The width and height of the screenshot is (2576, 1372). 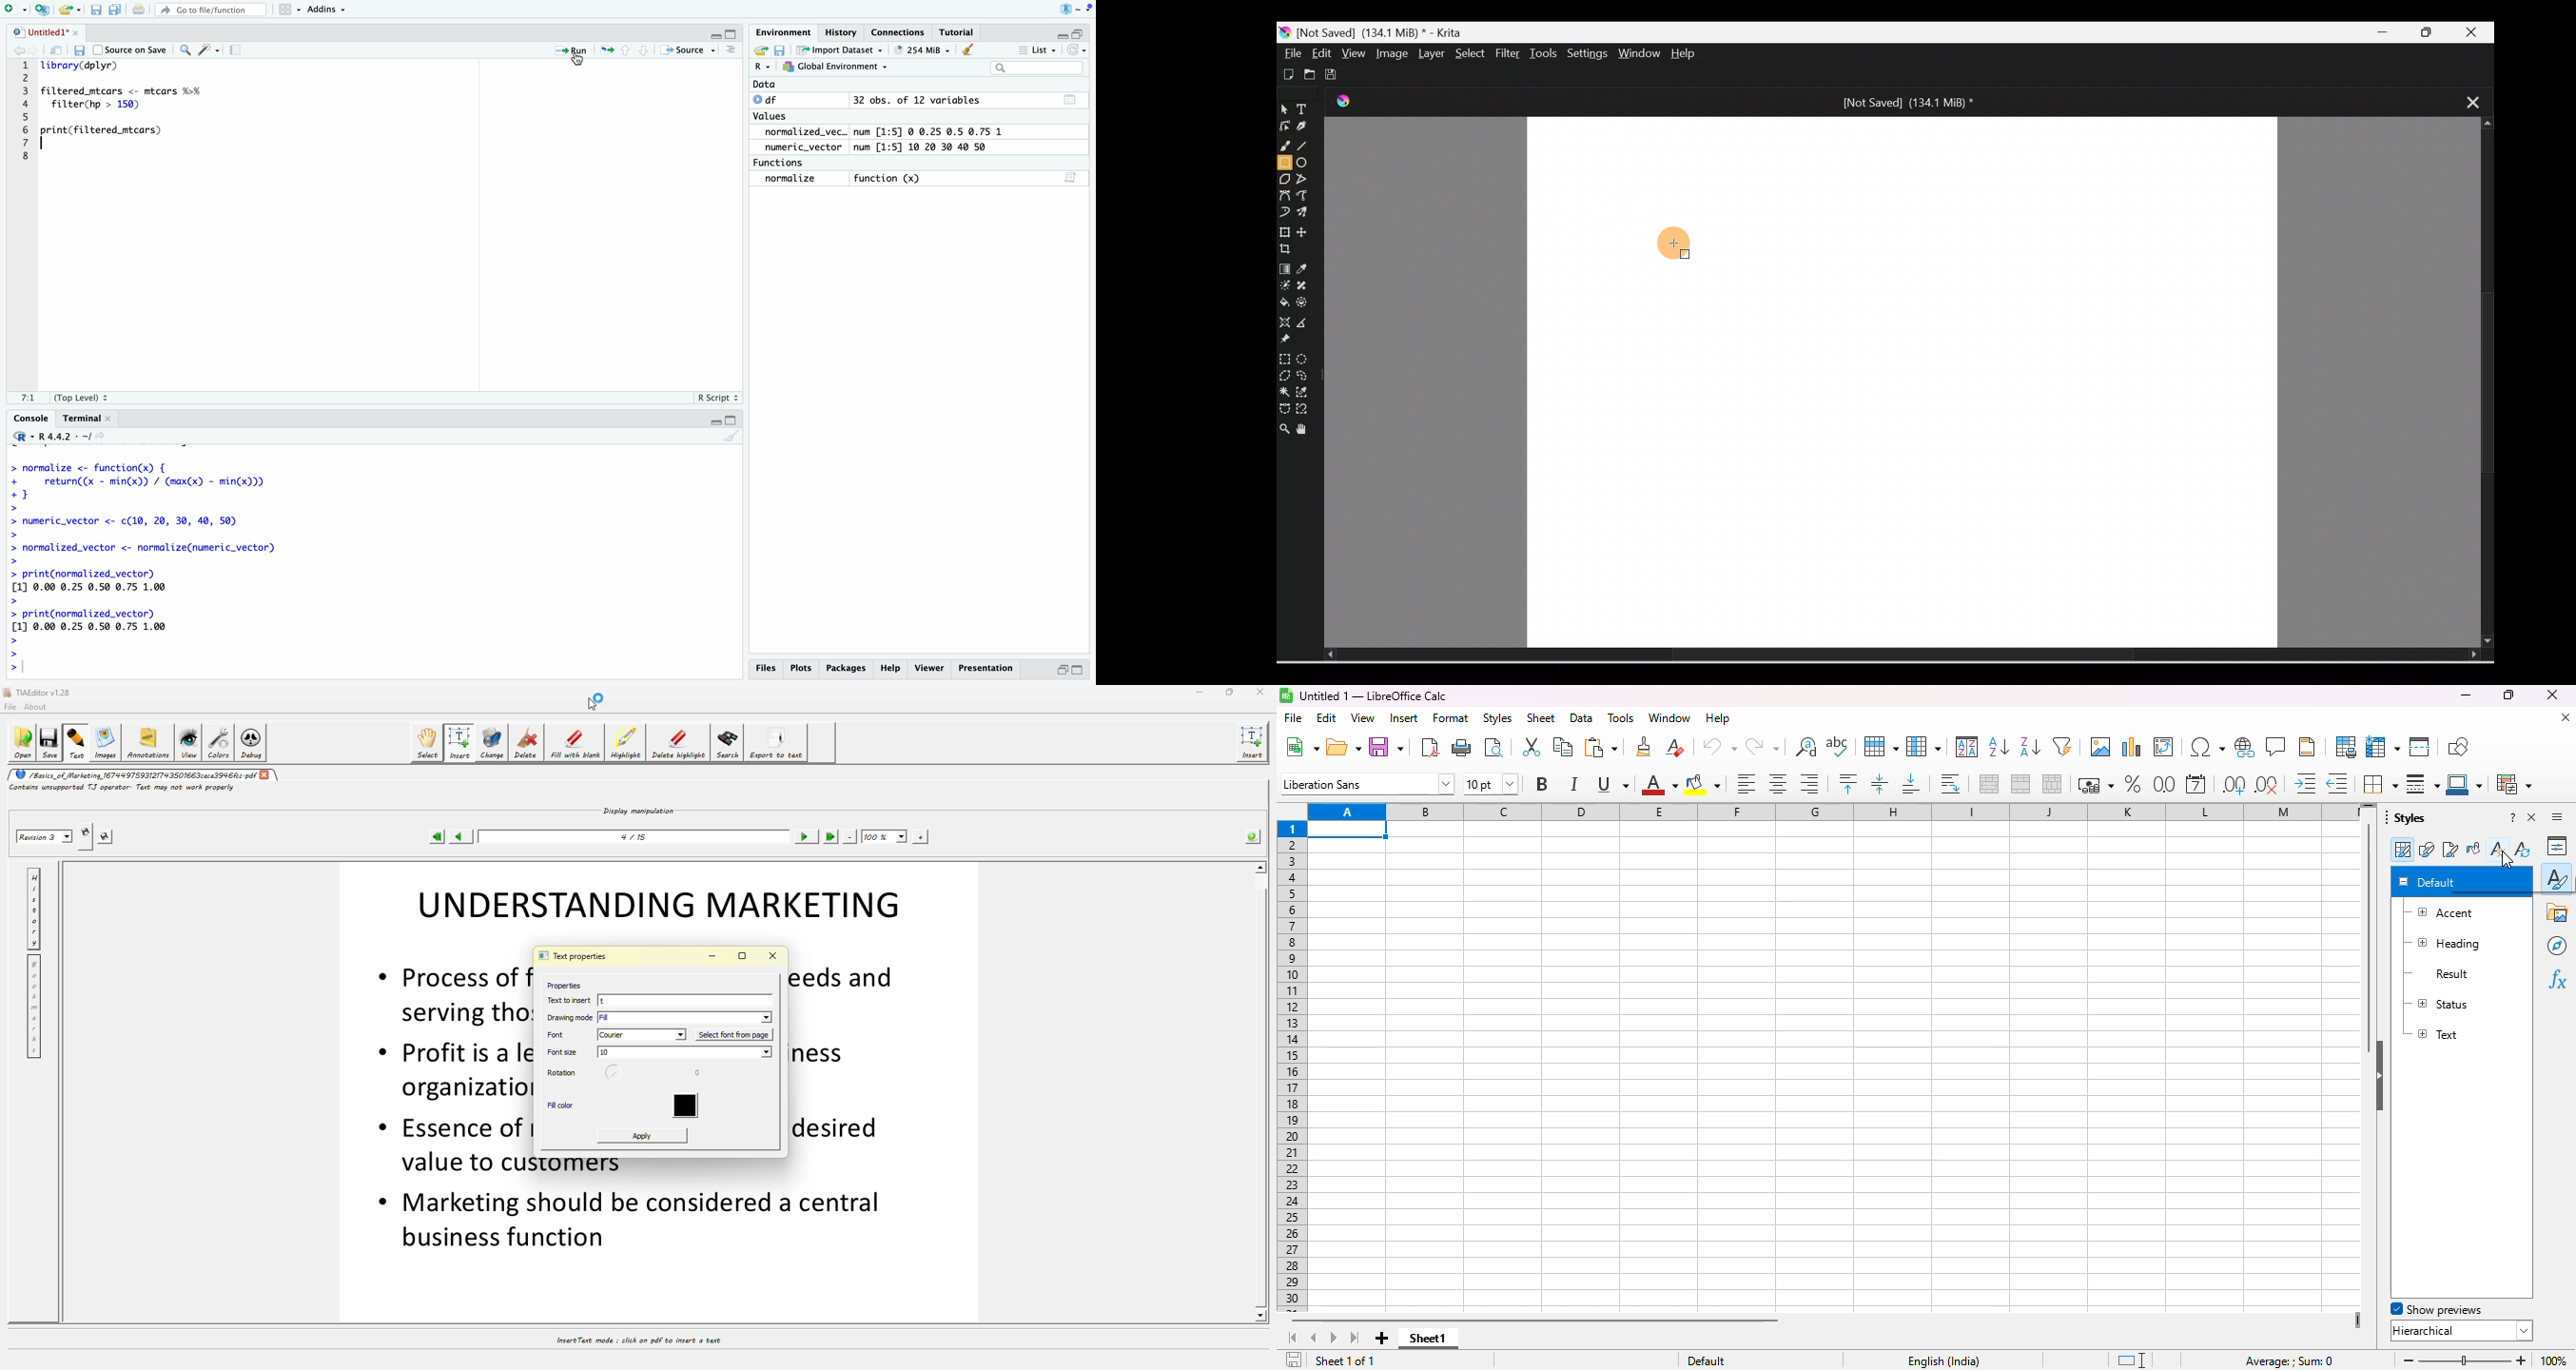 I want to click on minimize, so click(x=1060, y=36).